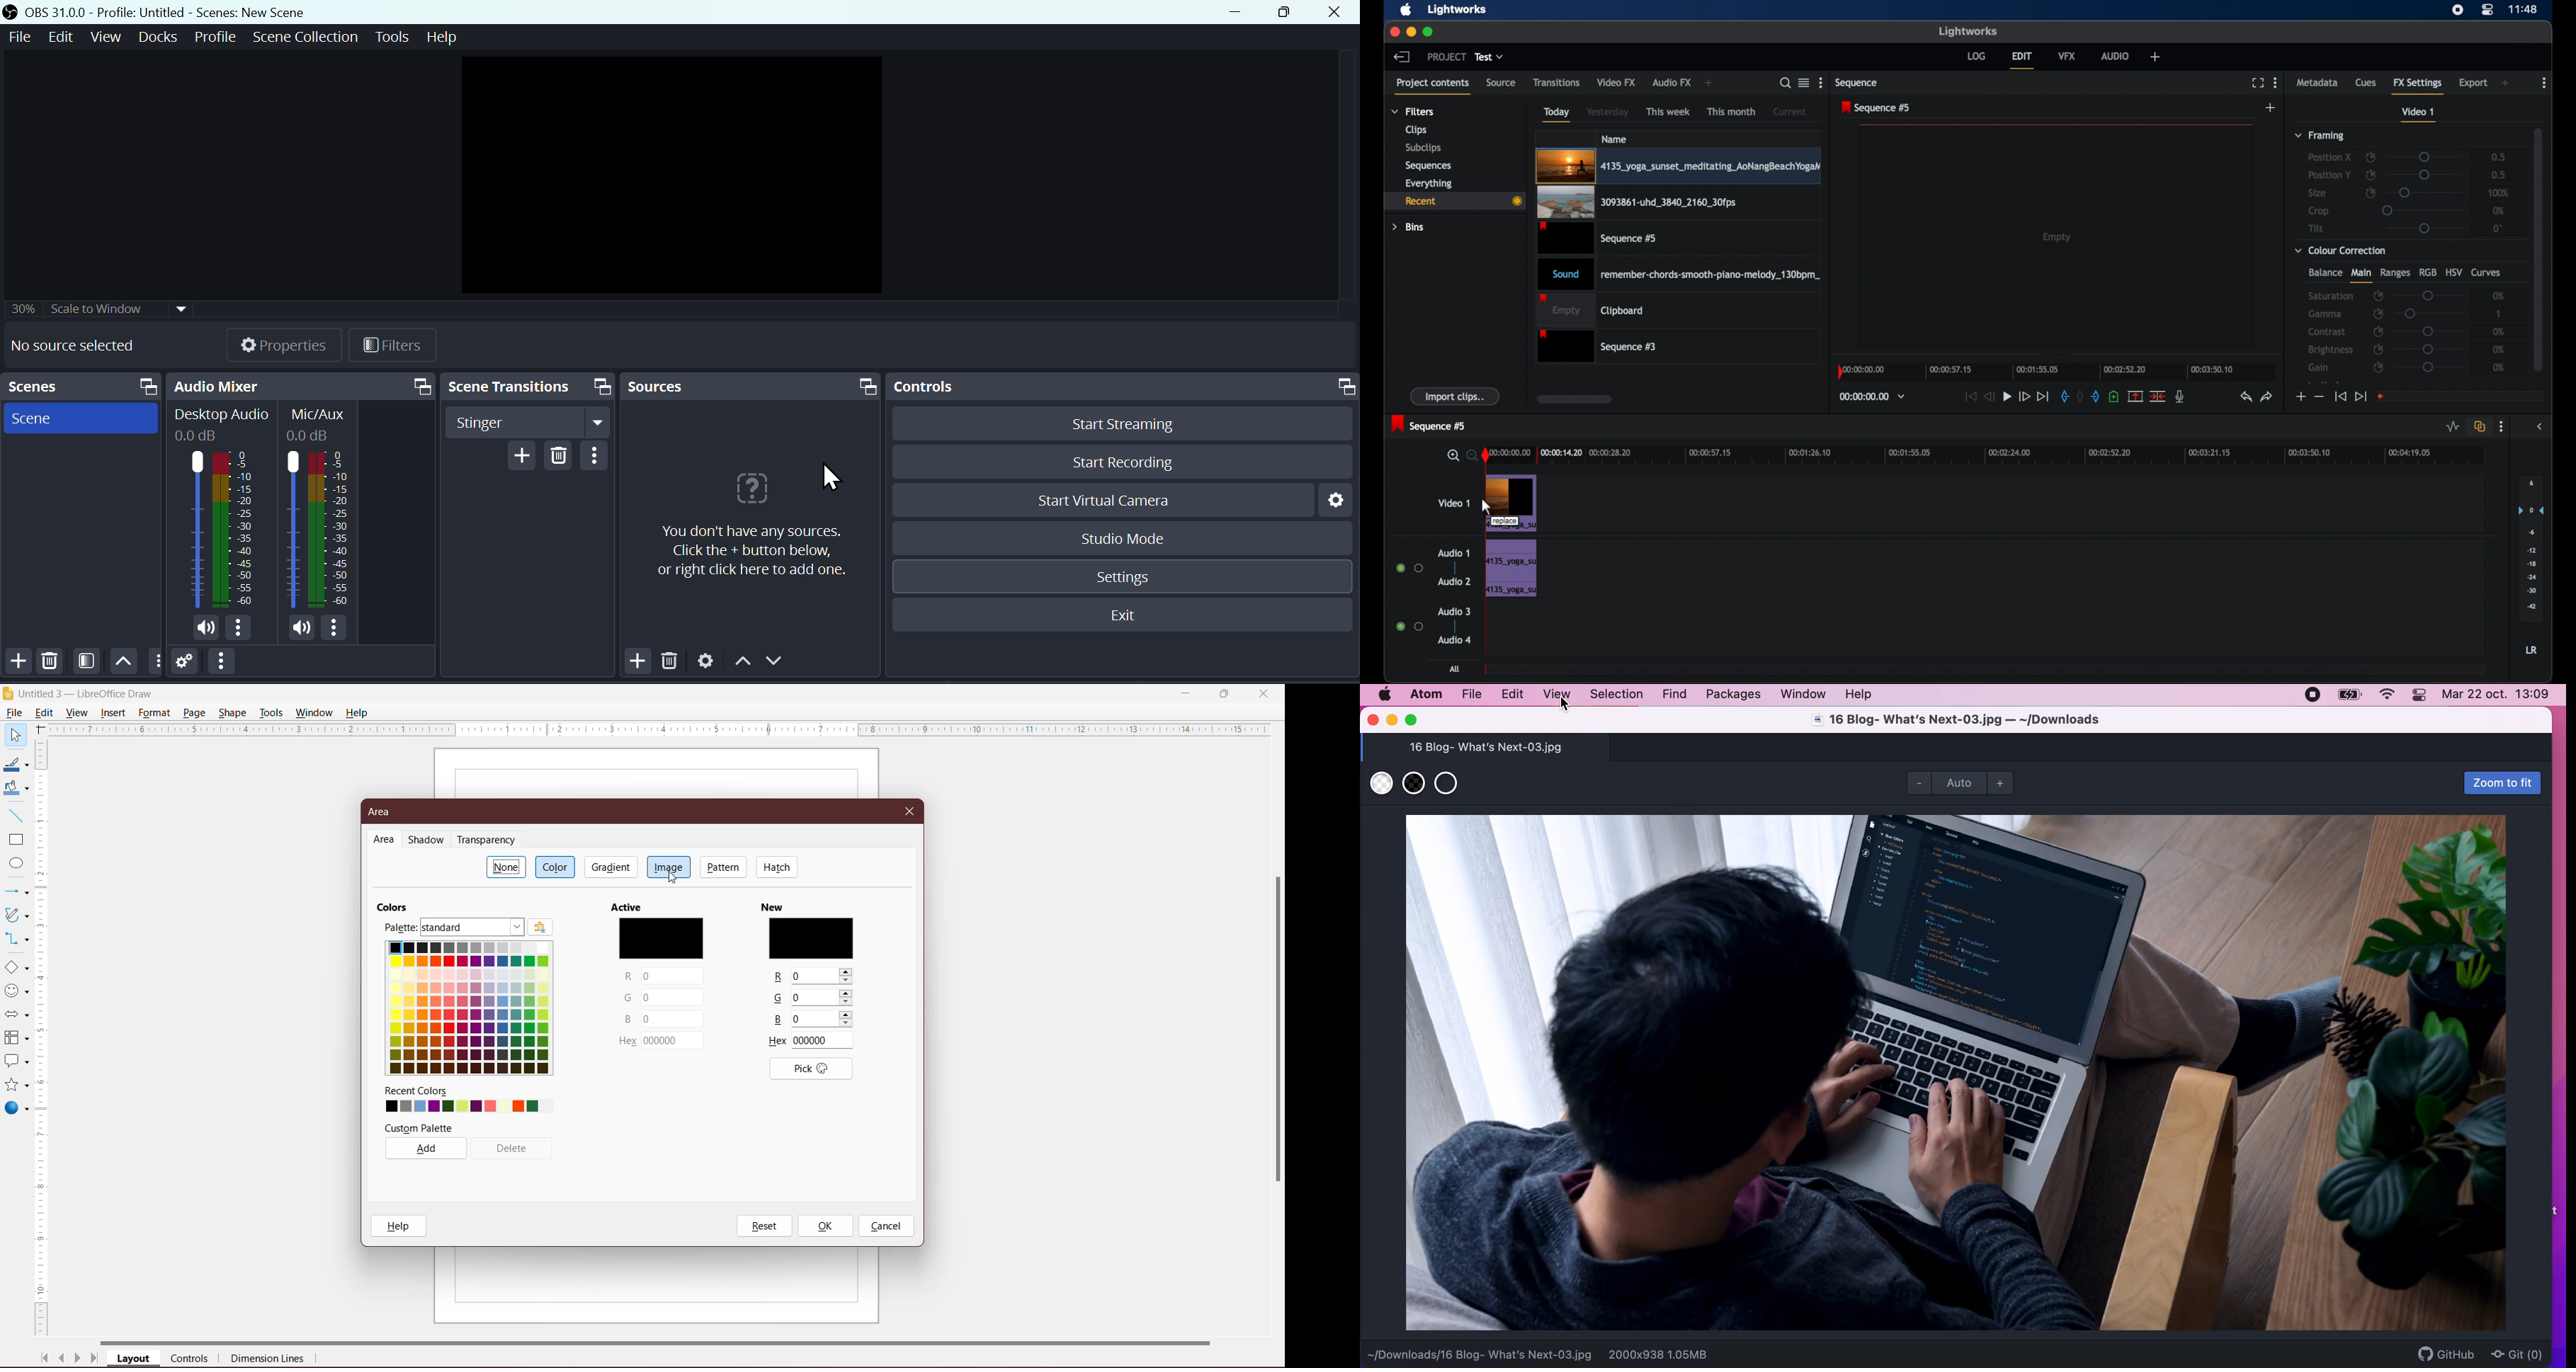 This screenshot has width=2576, height=1372. I want to click on github, so click(2446, 1353).